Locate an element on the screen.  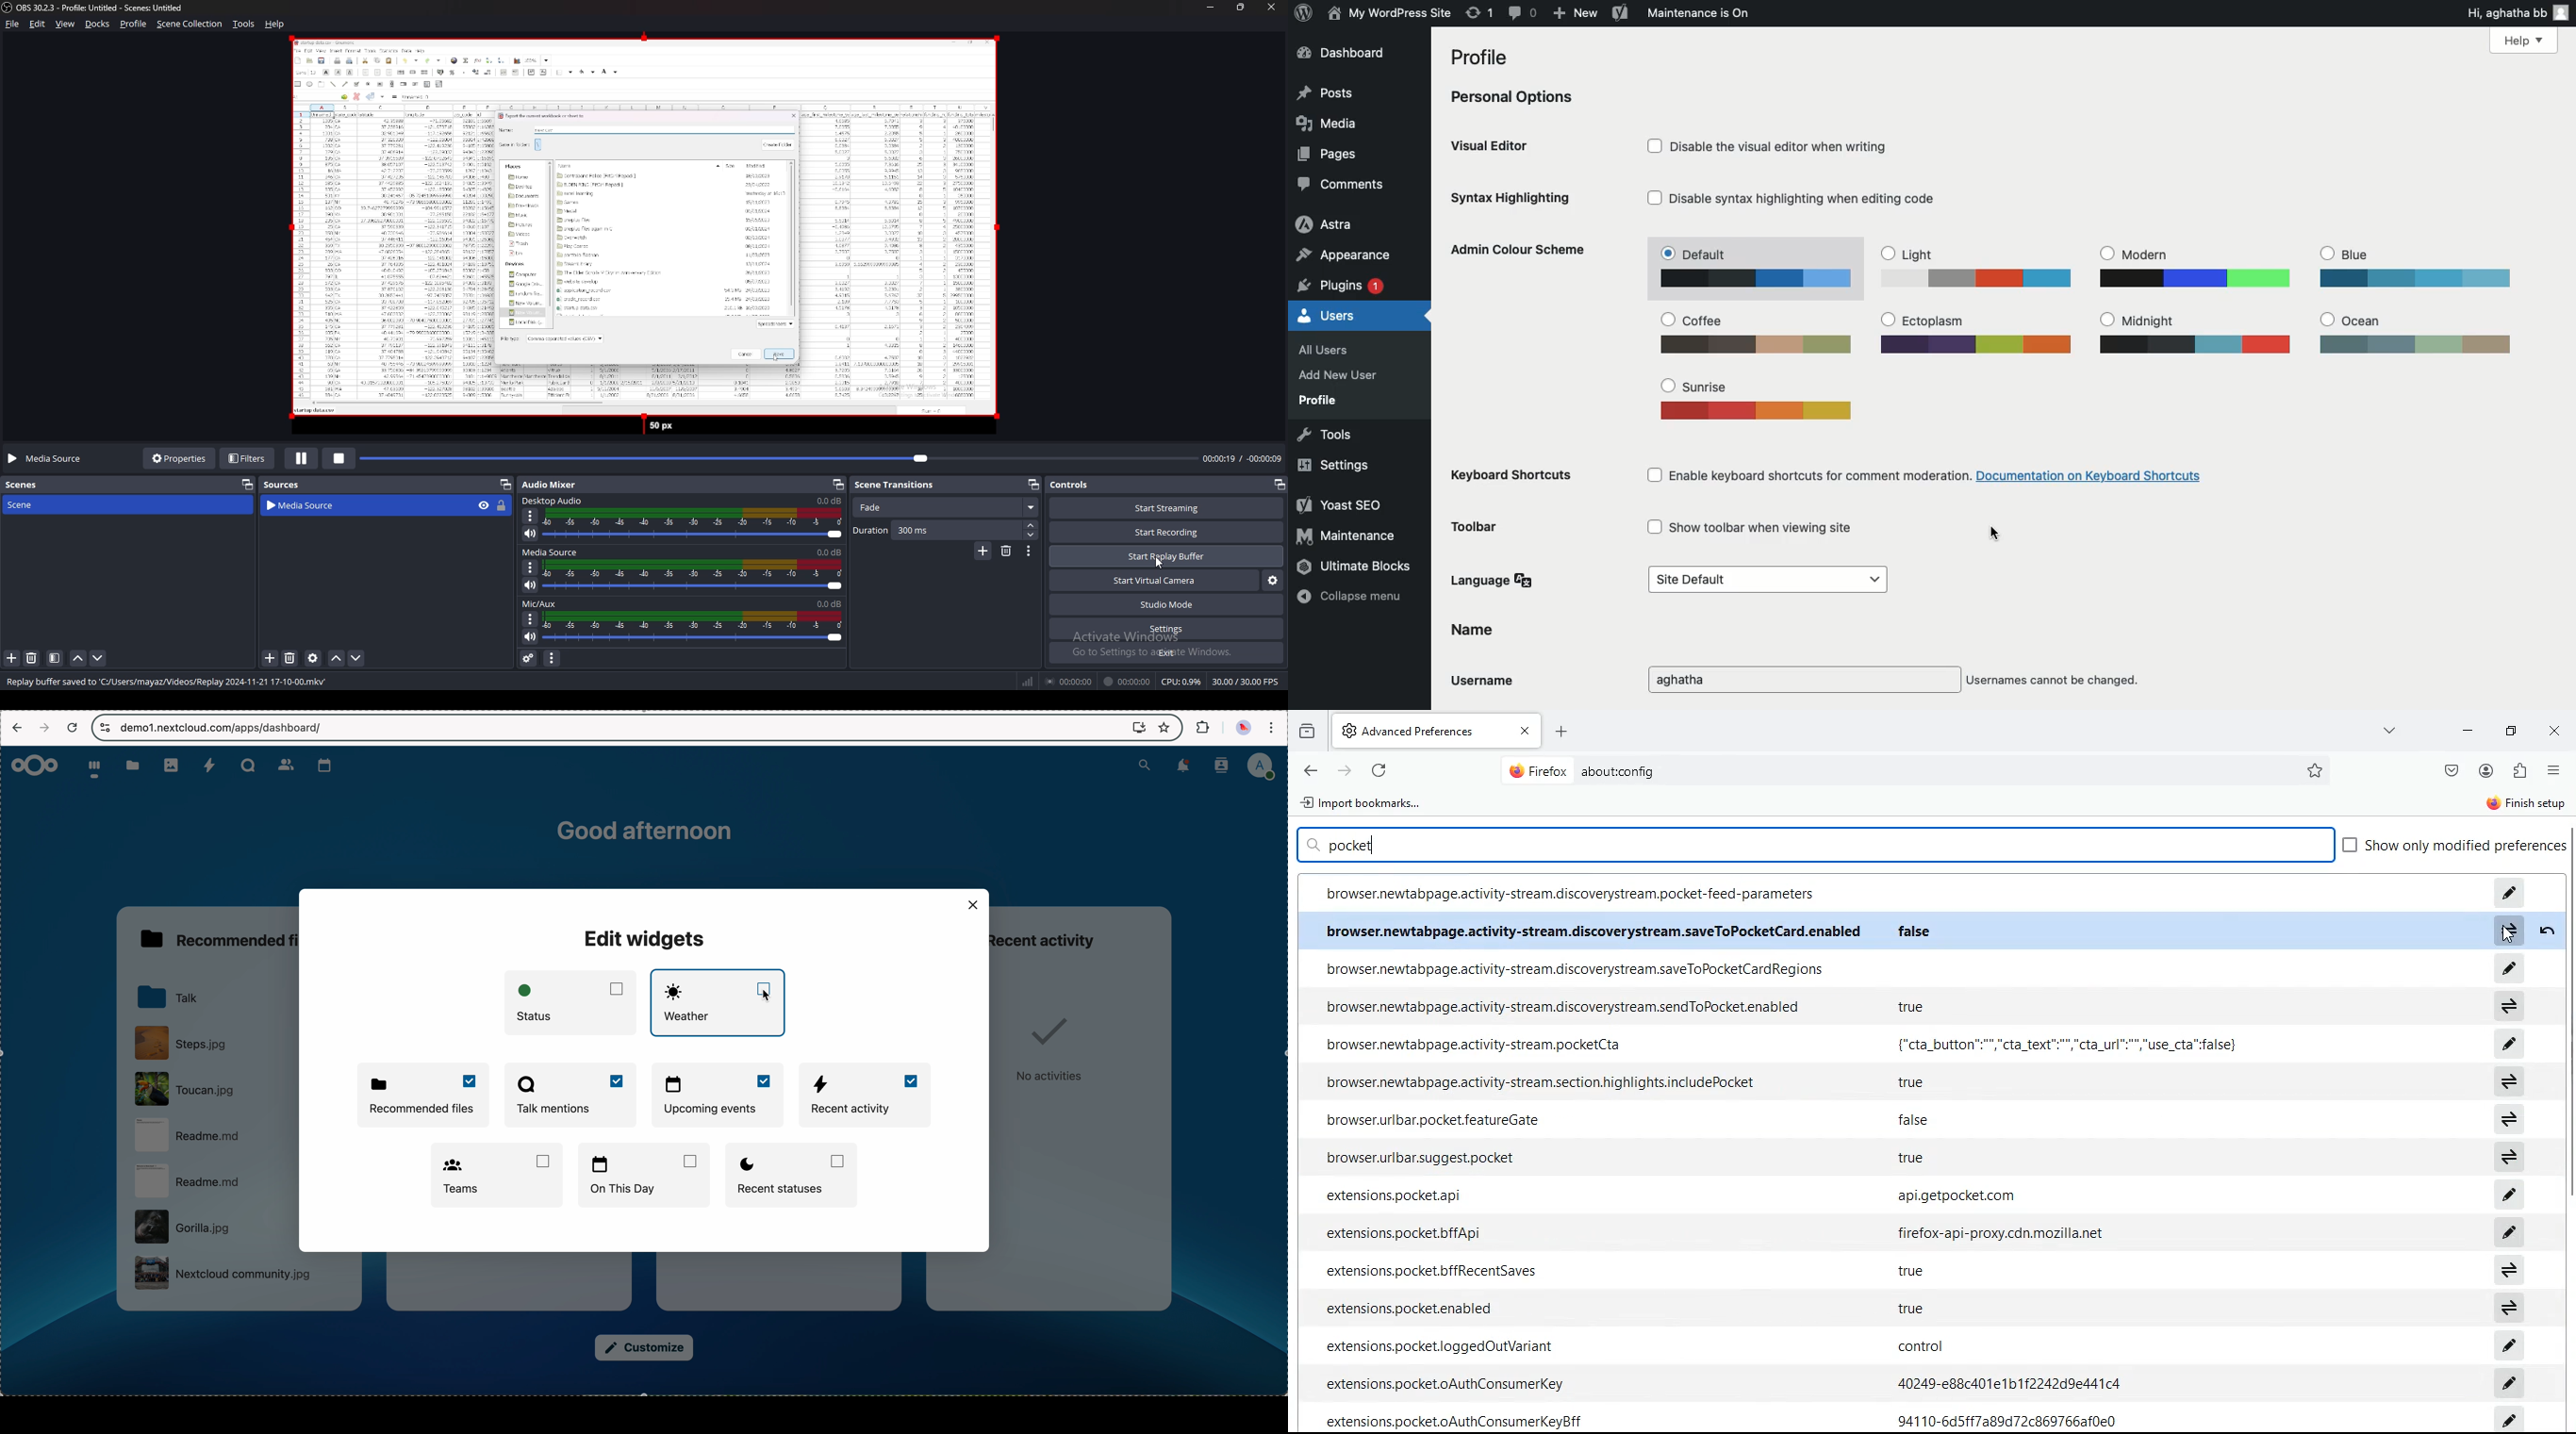
open source properties is located at coordinates (315, 659).